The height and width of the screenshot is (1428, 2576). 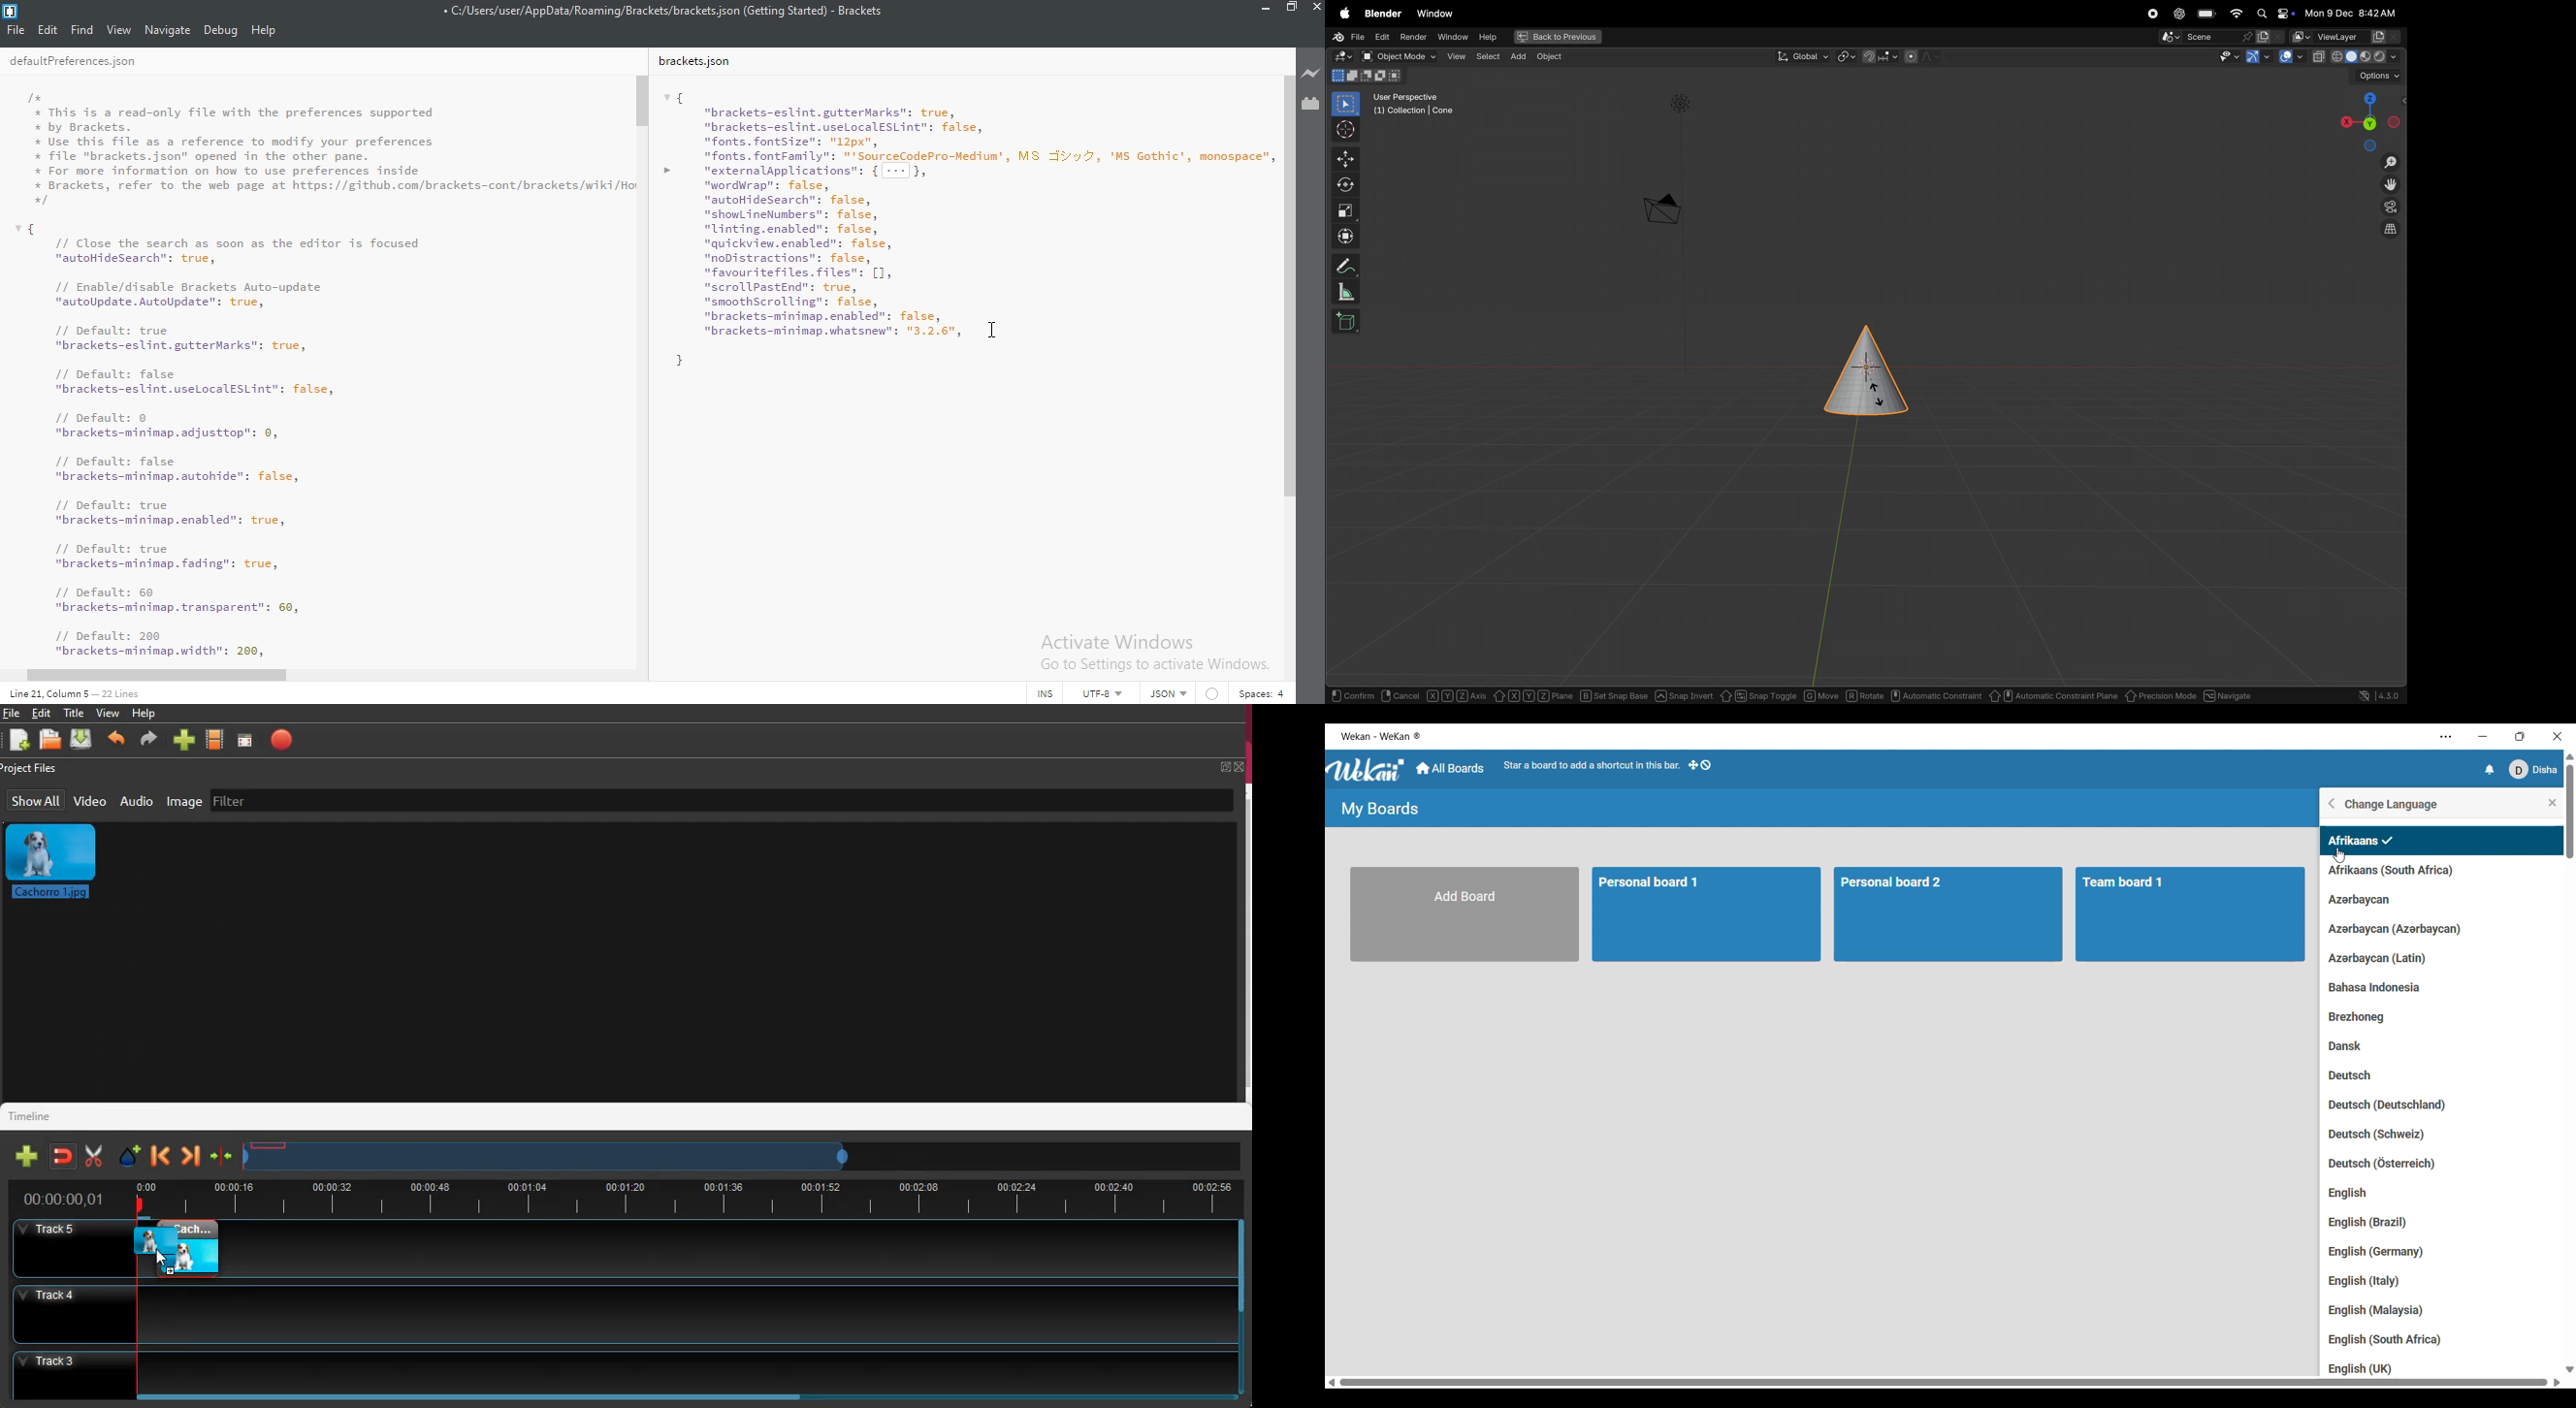 What do you see at coordinates (967, 227) in the screenshot?
I see `1
“brackets-eslint.gutterMarks": true,
“brackets-eslint.useLocalESLint": false,
“fonts. fontsize": "12px",
“fonts. fontFamily": "'SourceCodePro-Mediun', MS Tf/y2, 'MS Gothic’, monospace"

> vexternalpplications™: {|---|},
“wordwrap": false,
“autoMideSearch”: false,
“shoul ineNumbers": false,
“Uinting.enabled": false,
“quickview.enabled”: false,
“nobistractions": false,
“favouritefiles. files": [1,
“scrollPastEnd’: true,
“smoothscrolling": false,
“brackets-mininap. enabled": false,

: "brackets-minimap.whatsnew": "3.2.6", J` at bounding box center [967, 227].